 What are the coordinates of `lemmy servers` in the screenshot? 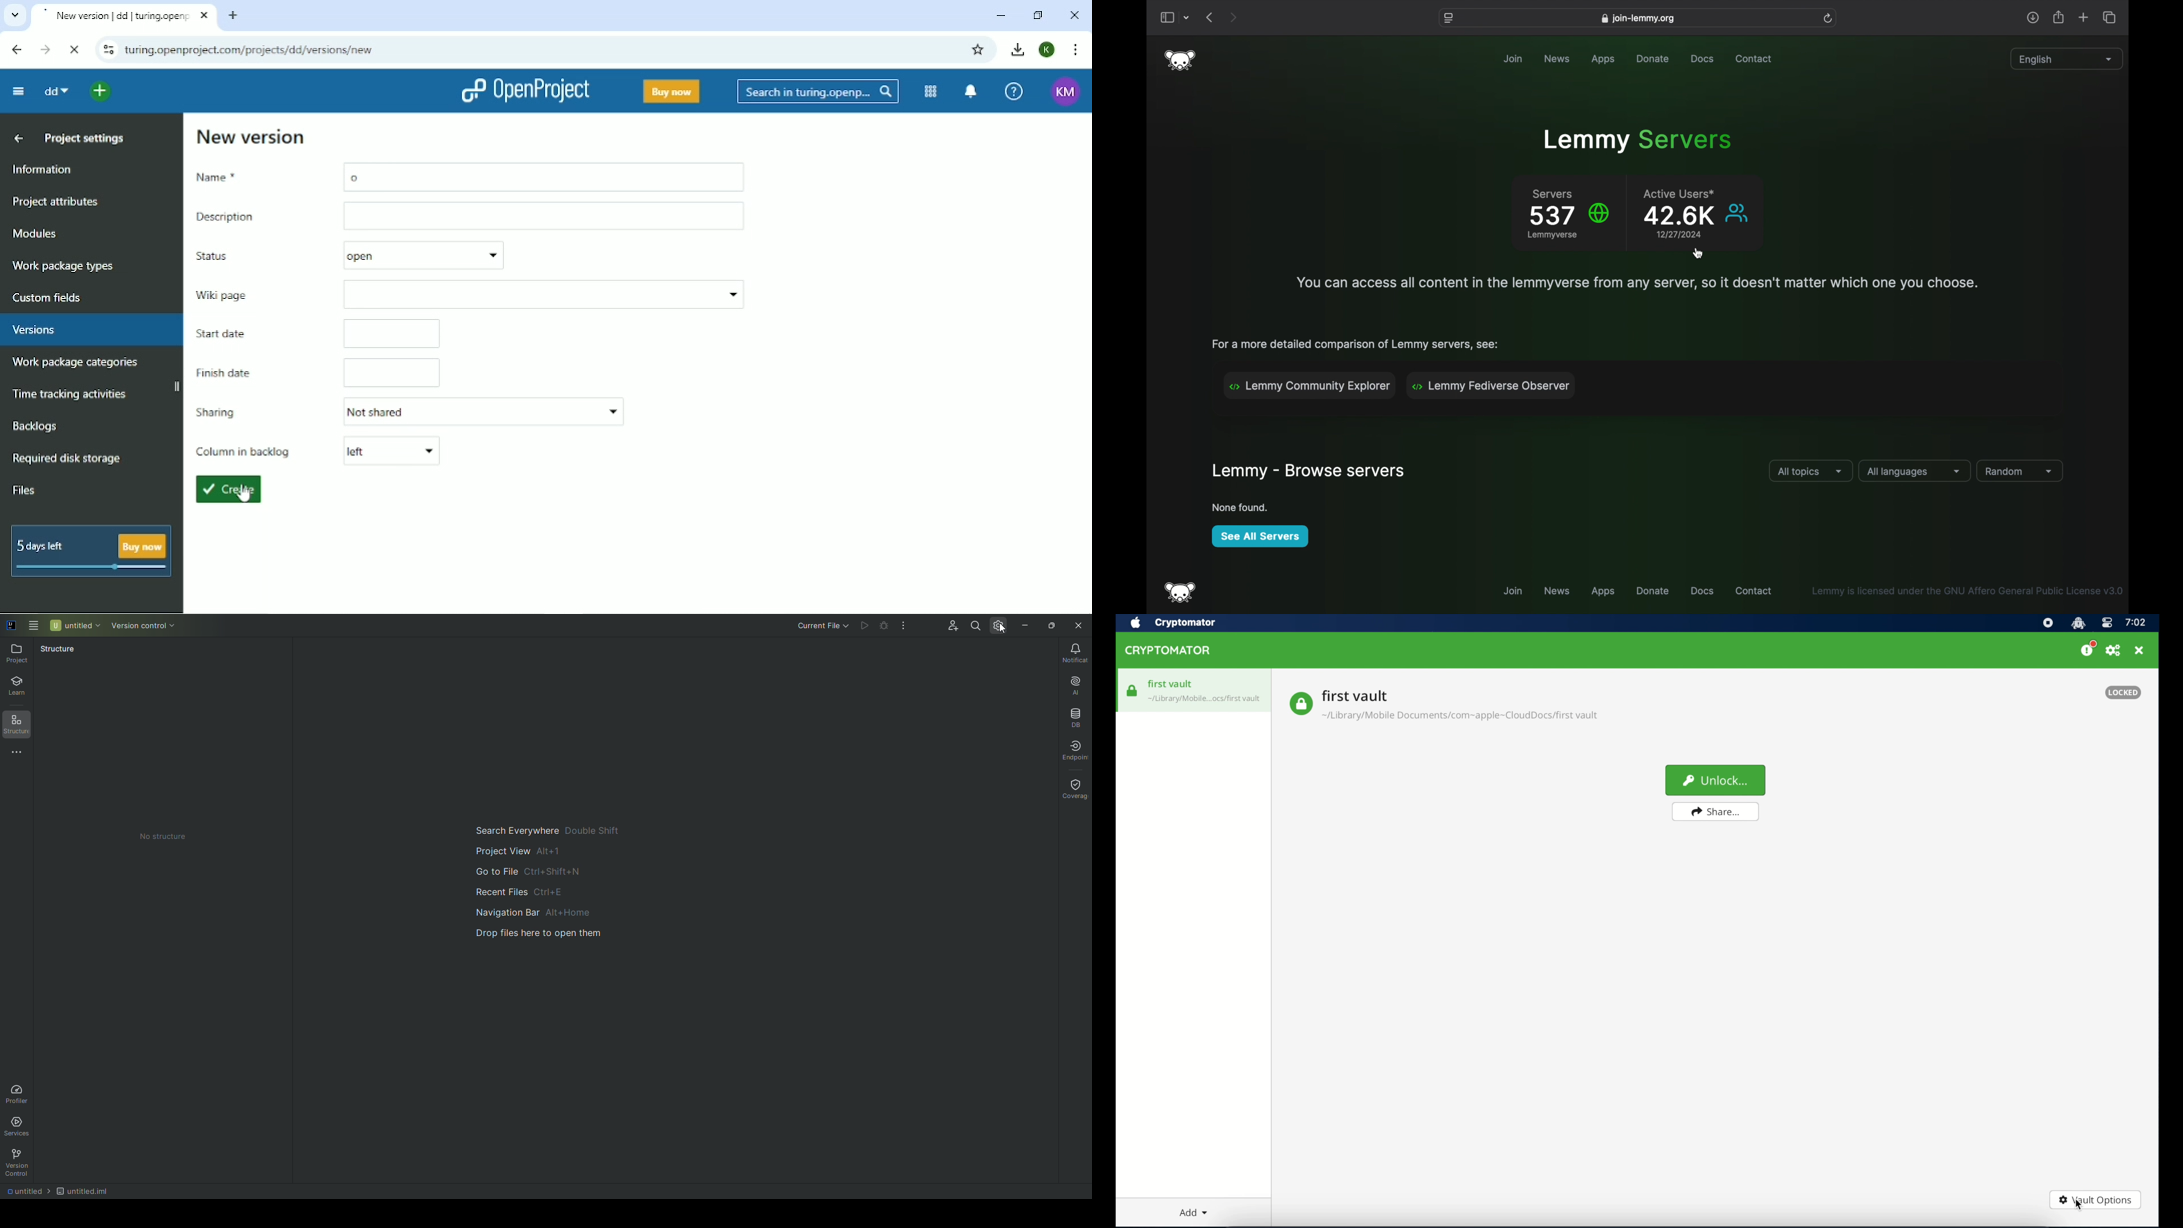 It's located at (1638, 141).